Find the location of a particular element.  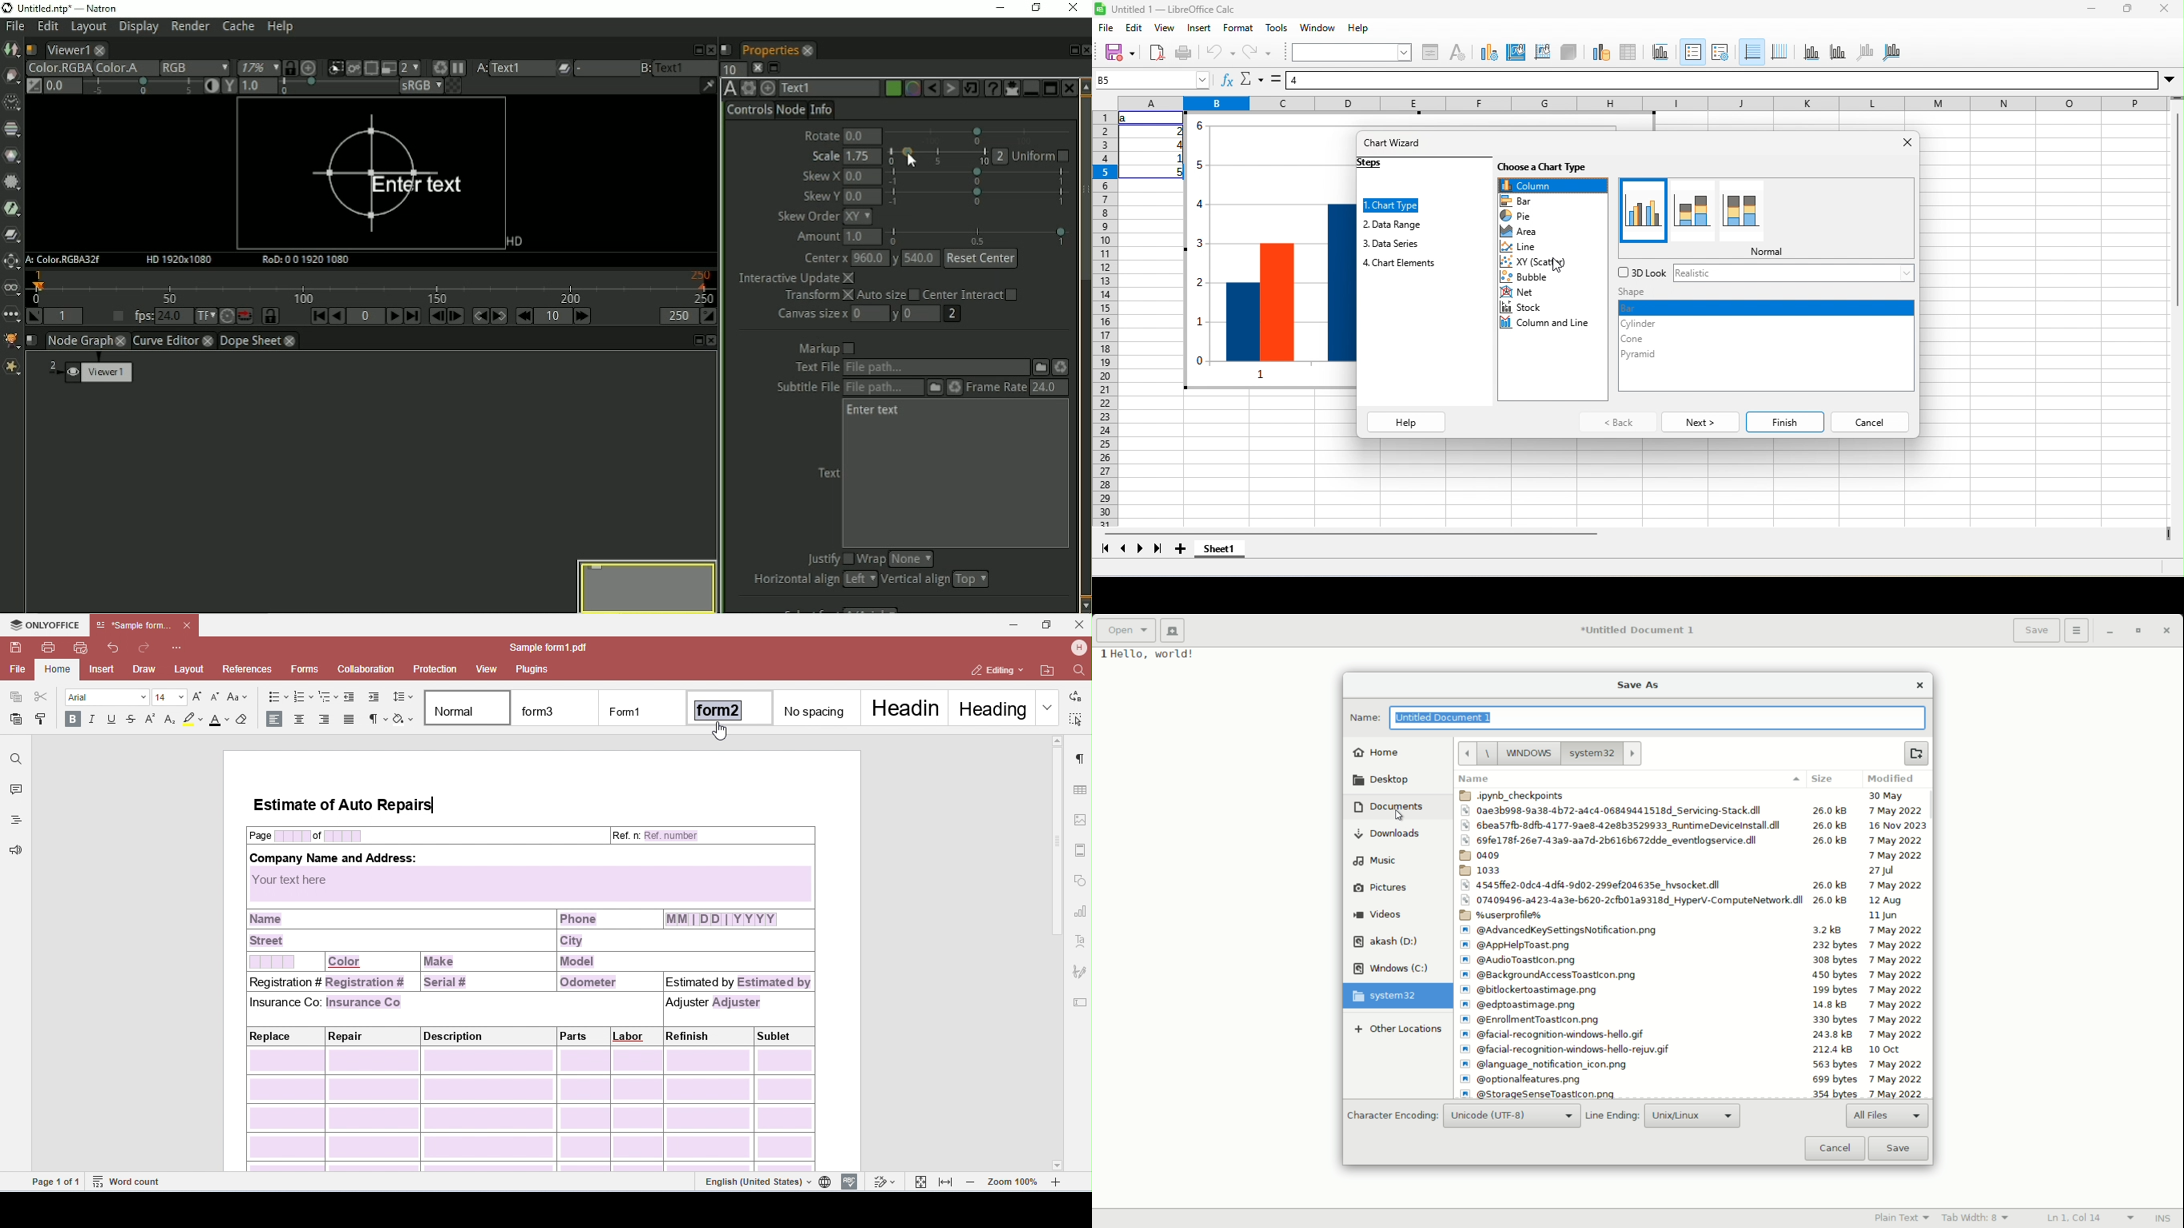

modified is located at coordinates (1894, 780).